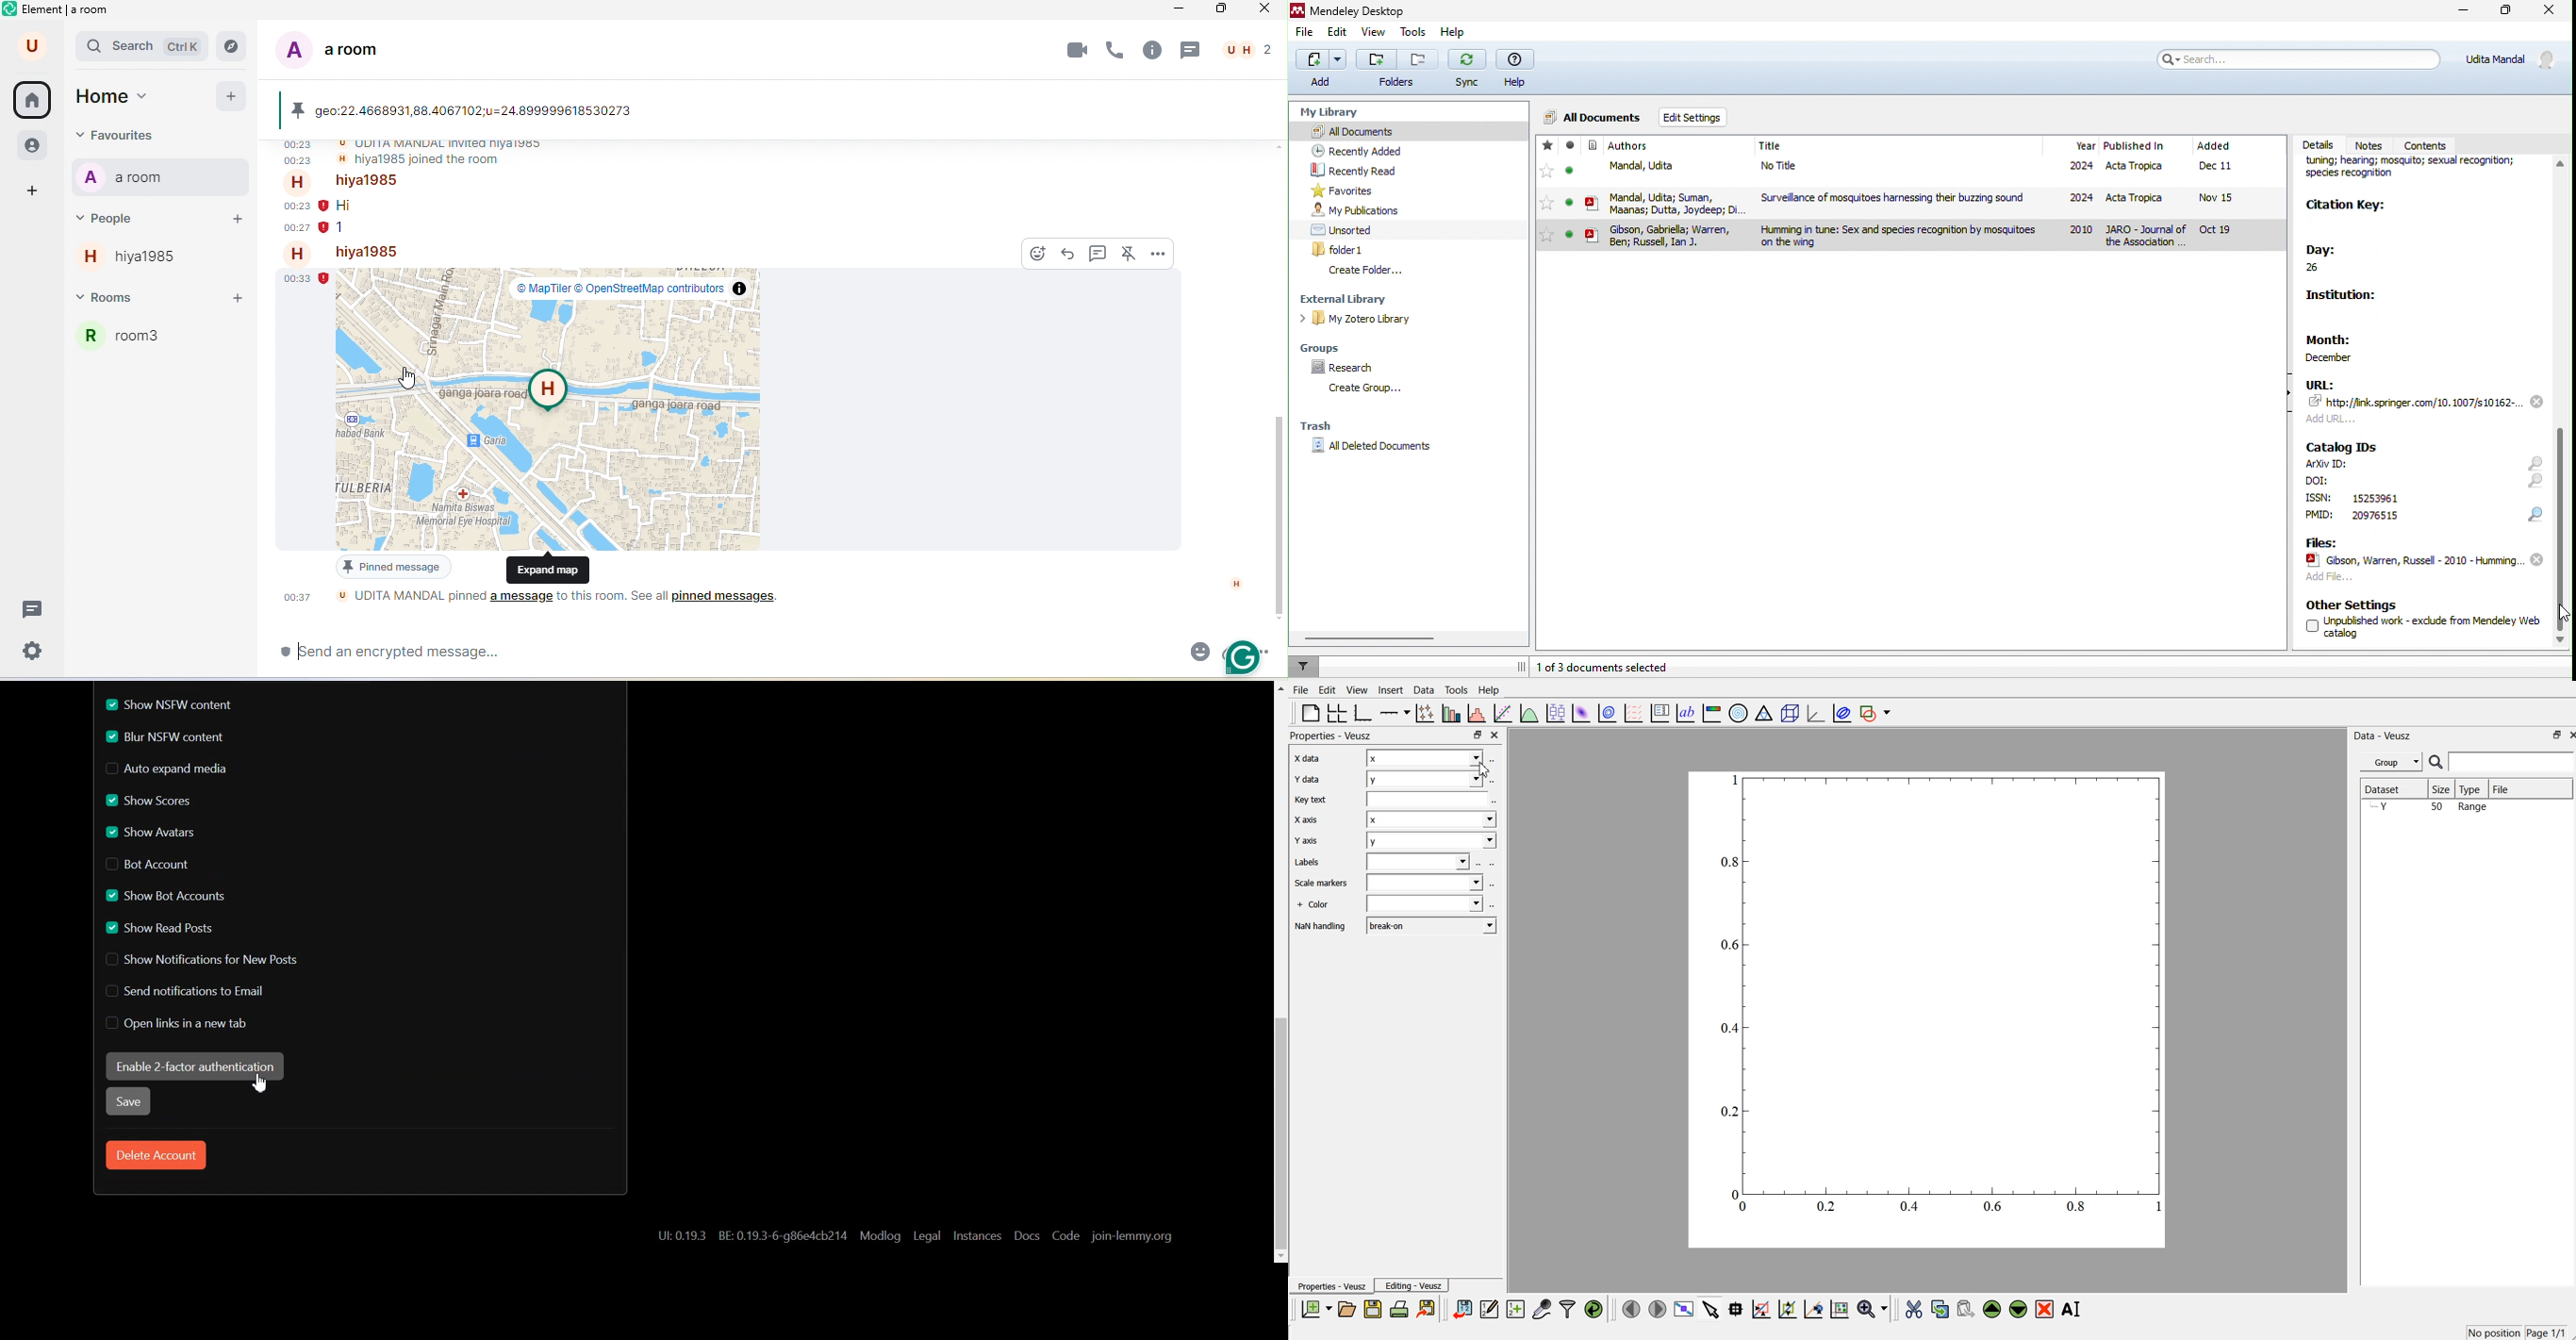  What do you see at coordinates (2343, 447) in the screenshot?
I see `catalog ids` at bounding box center [2343, 447].